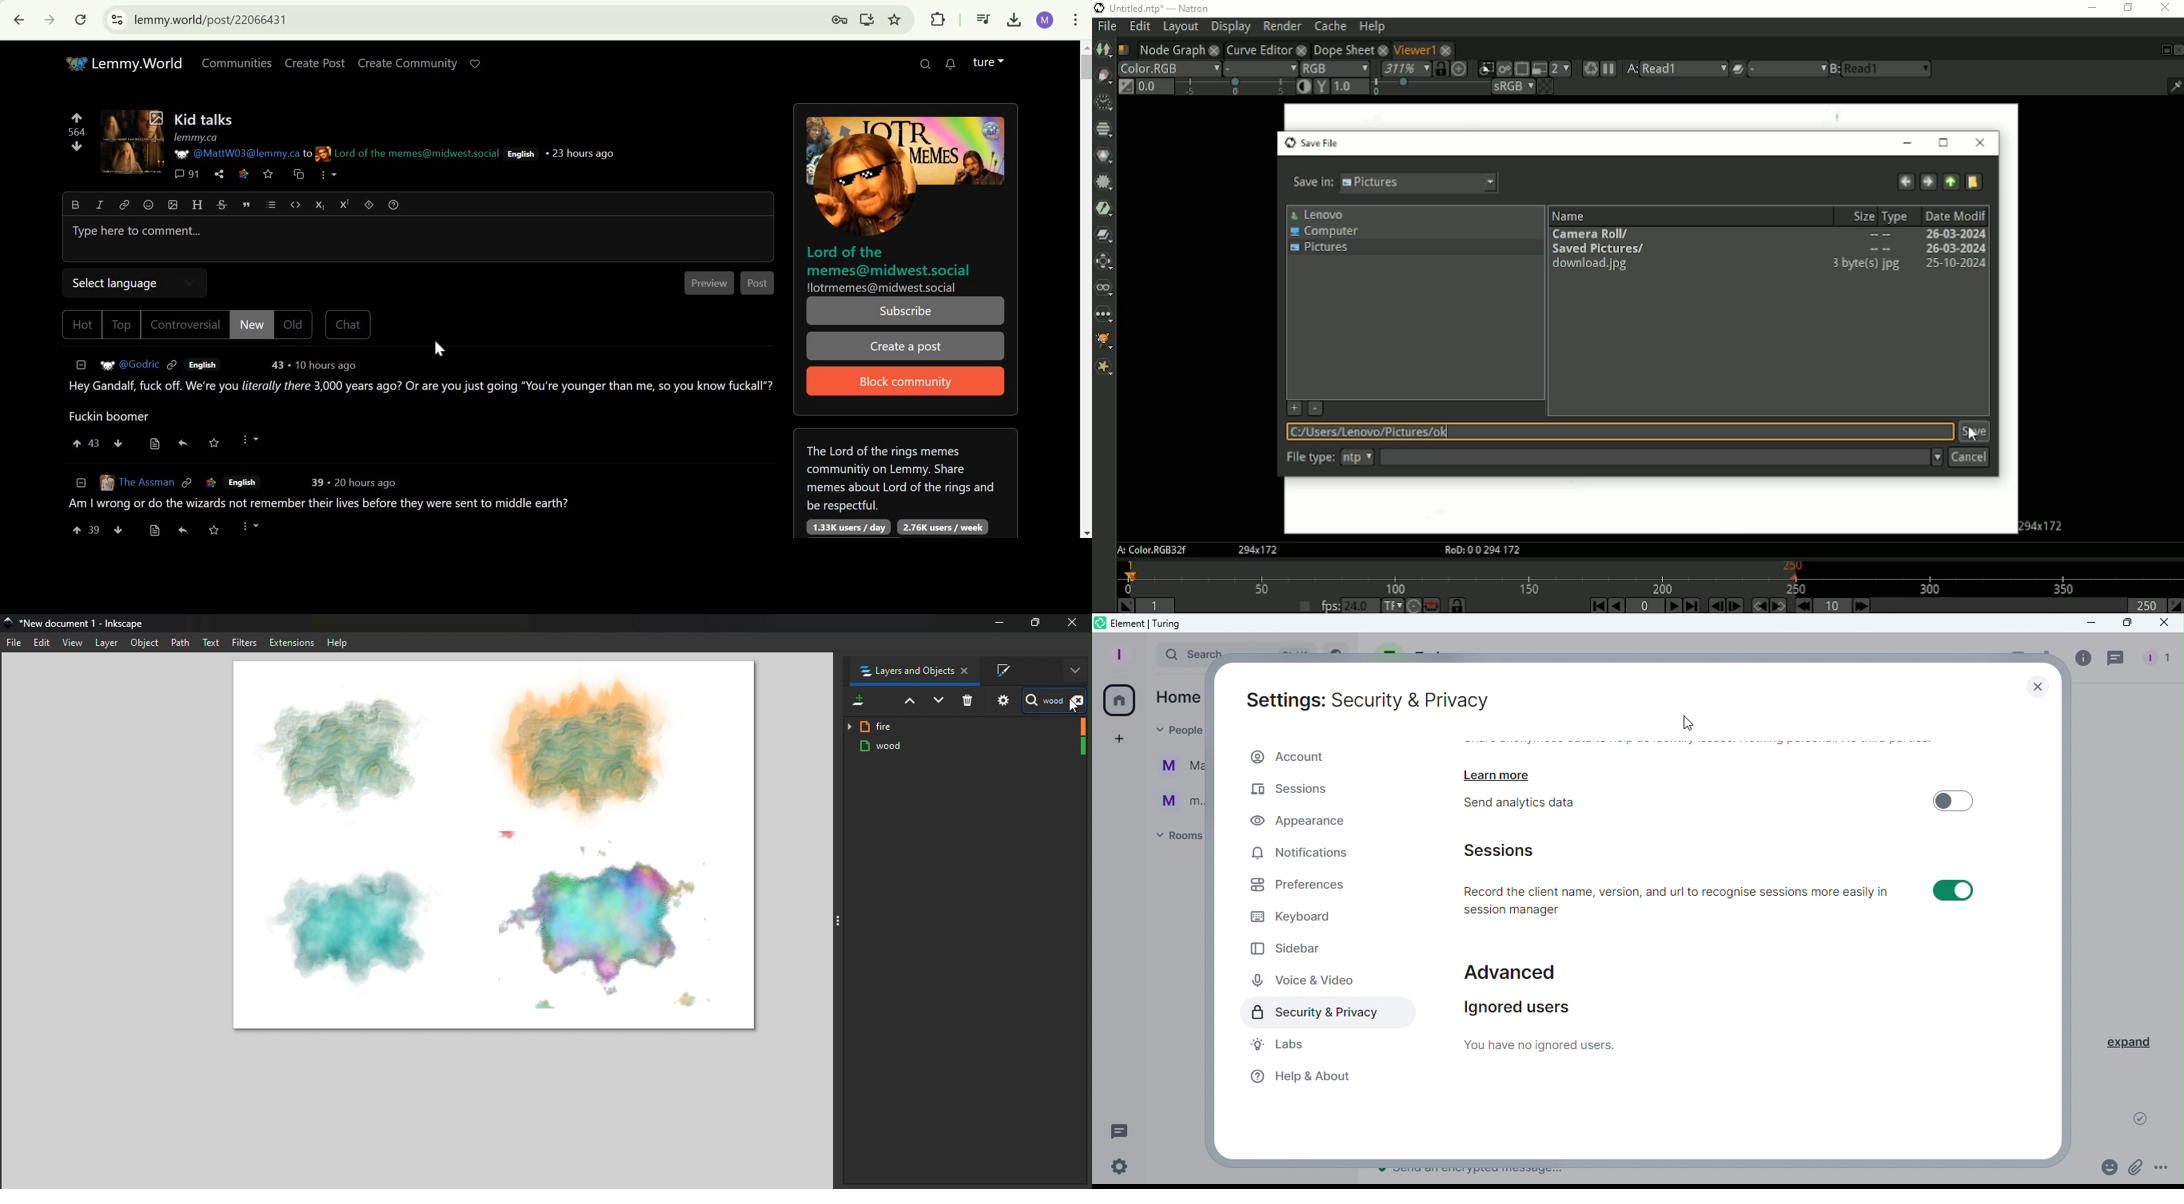 The height and width of the screenshot is (1204, 2184). What do you see at coordinates (337, 642) in the screenshot?
I see `Help` at bounding box center [337, 642].